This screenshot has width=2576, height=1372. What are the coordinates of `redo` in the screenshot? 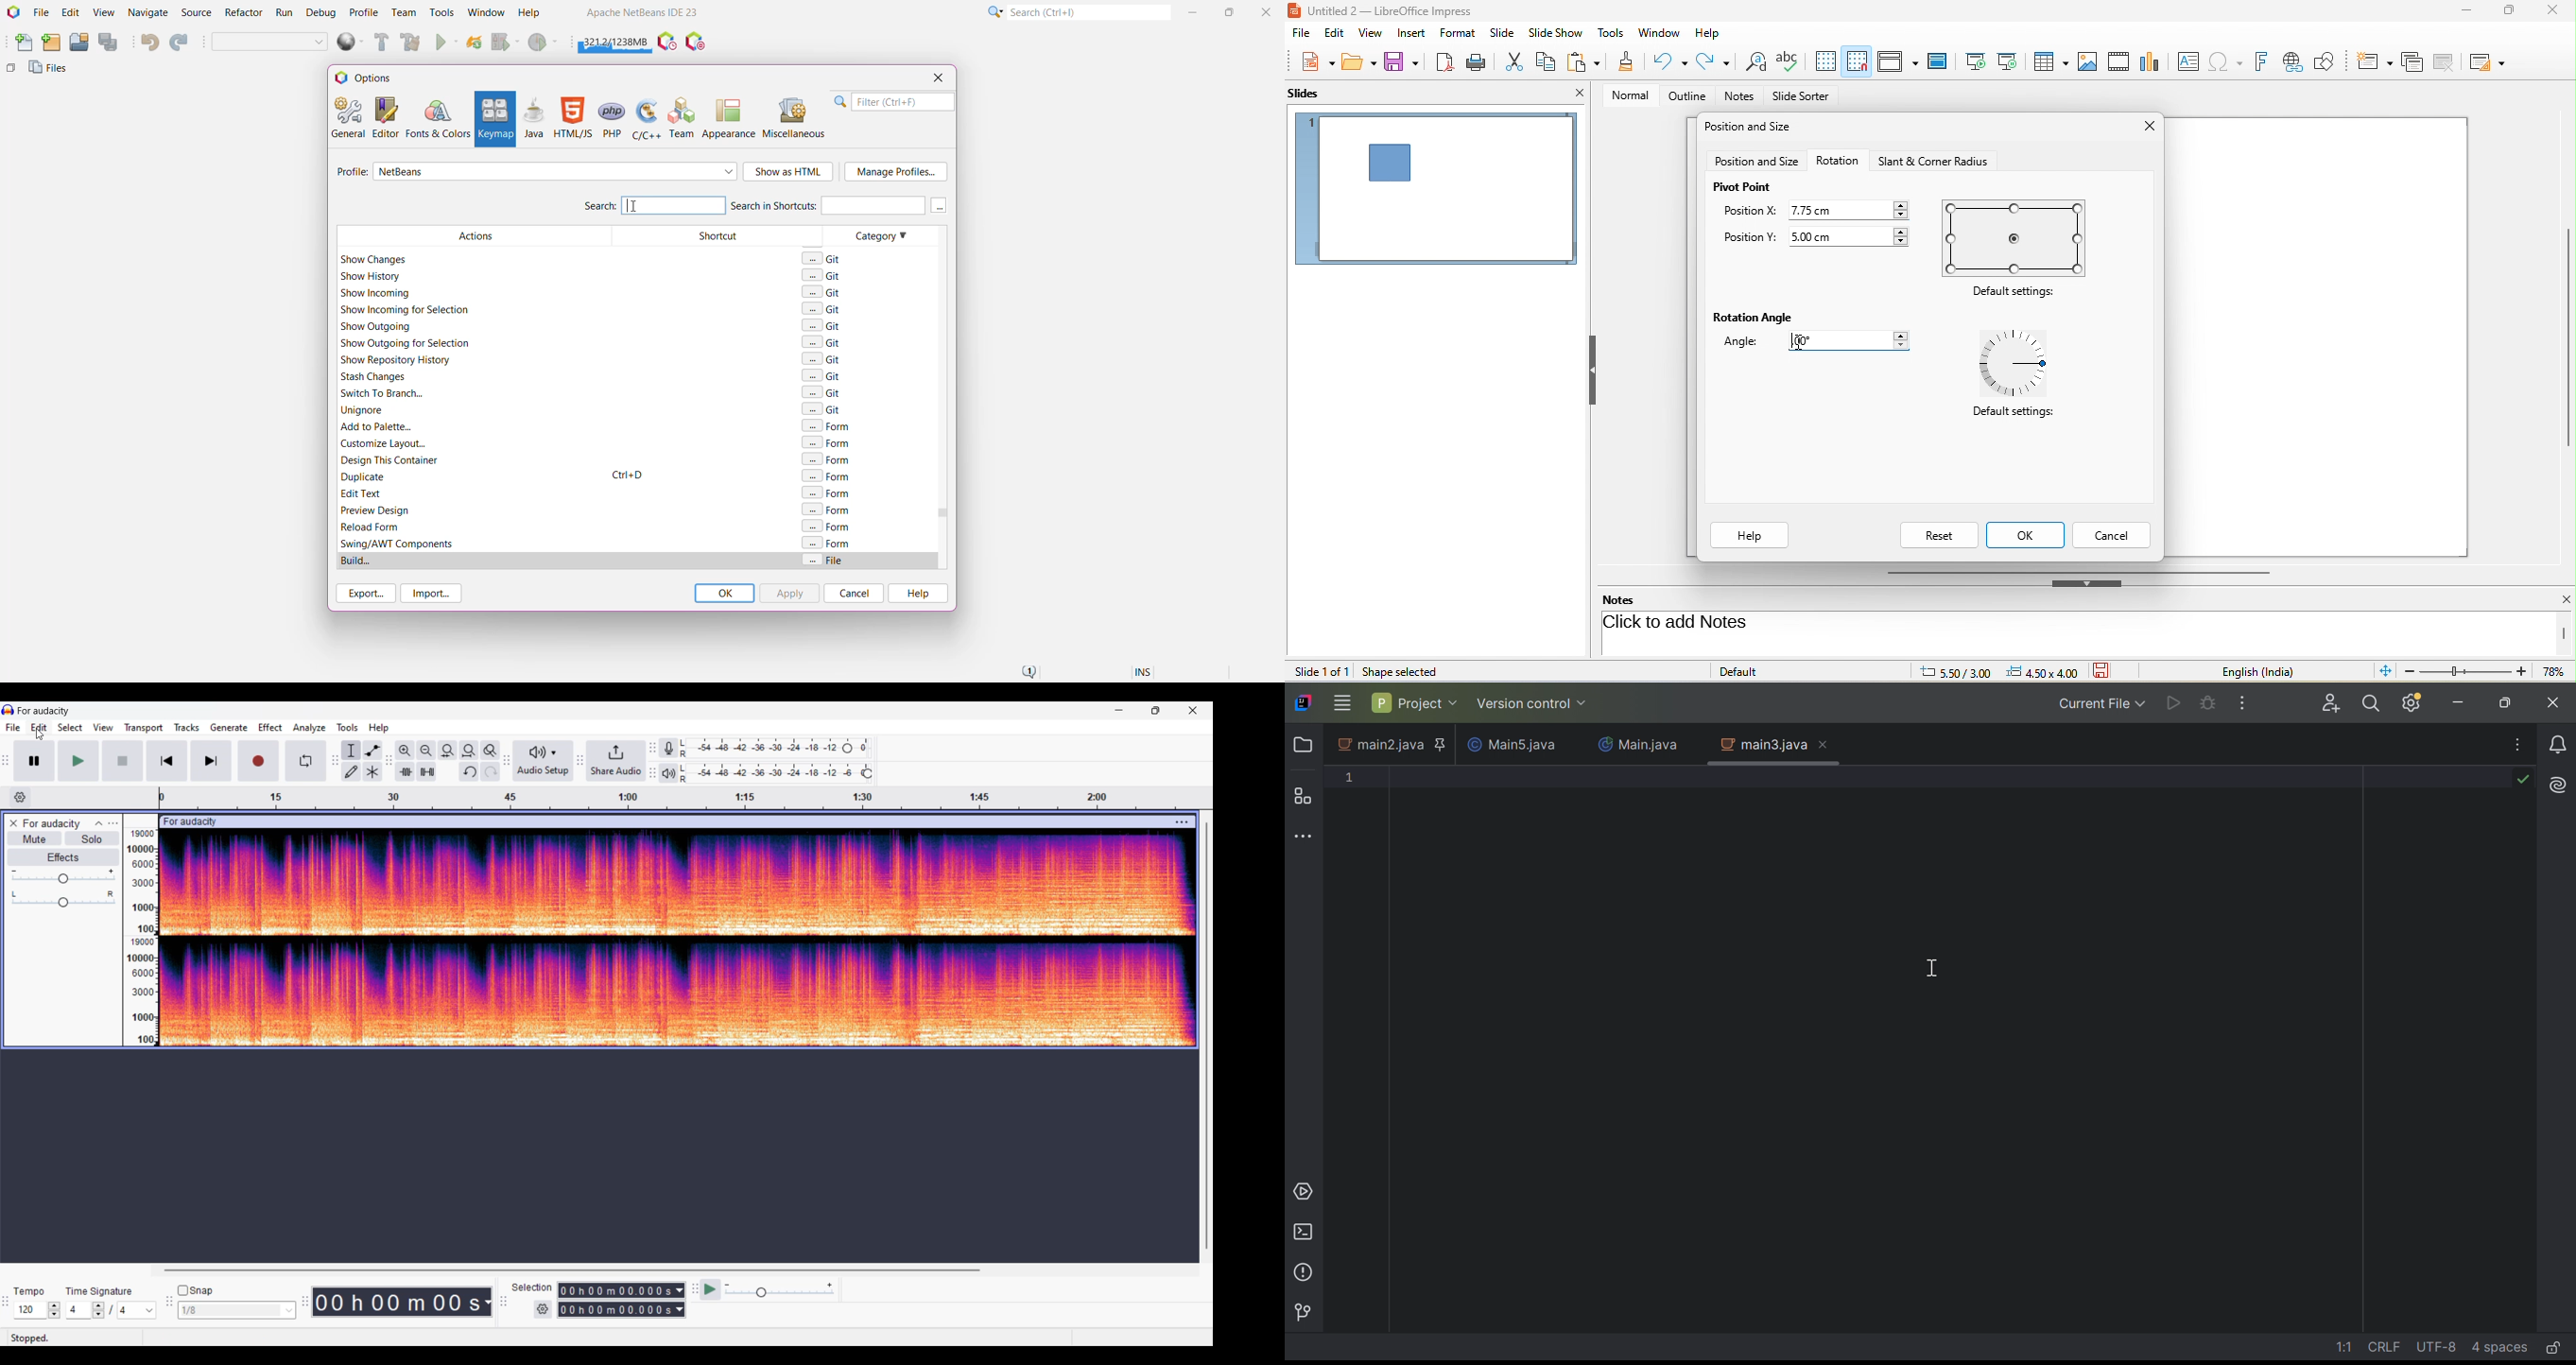 It's located at (1713, 62).